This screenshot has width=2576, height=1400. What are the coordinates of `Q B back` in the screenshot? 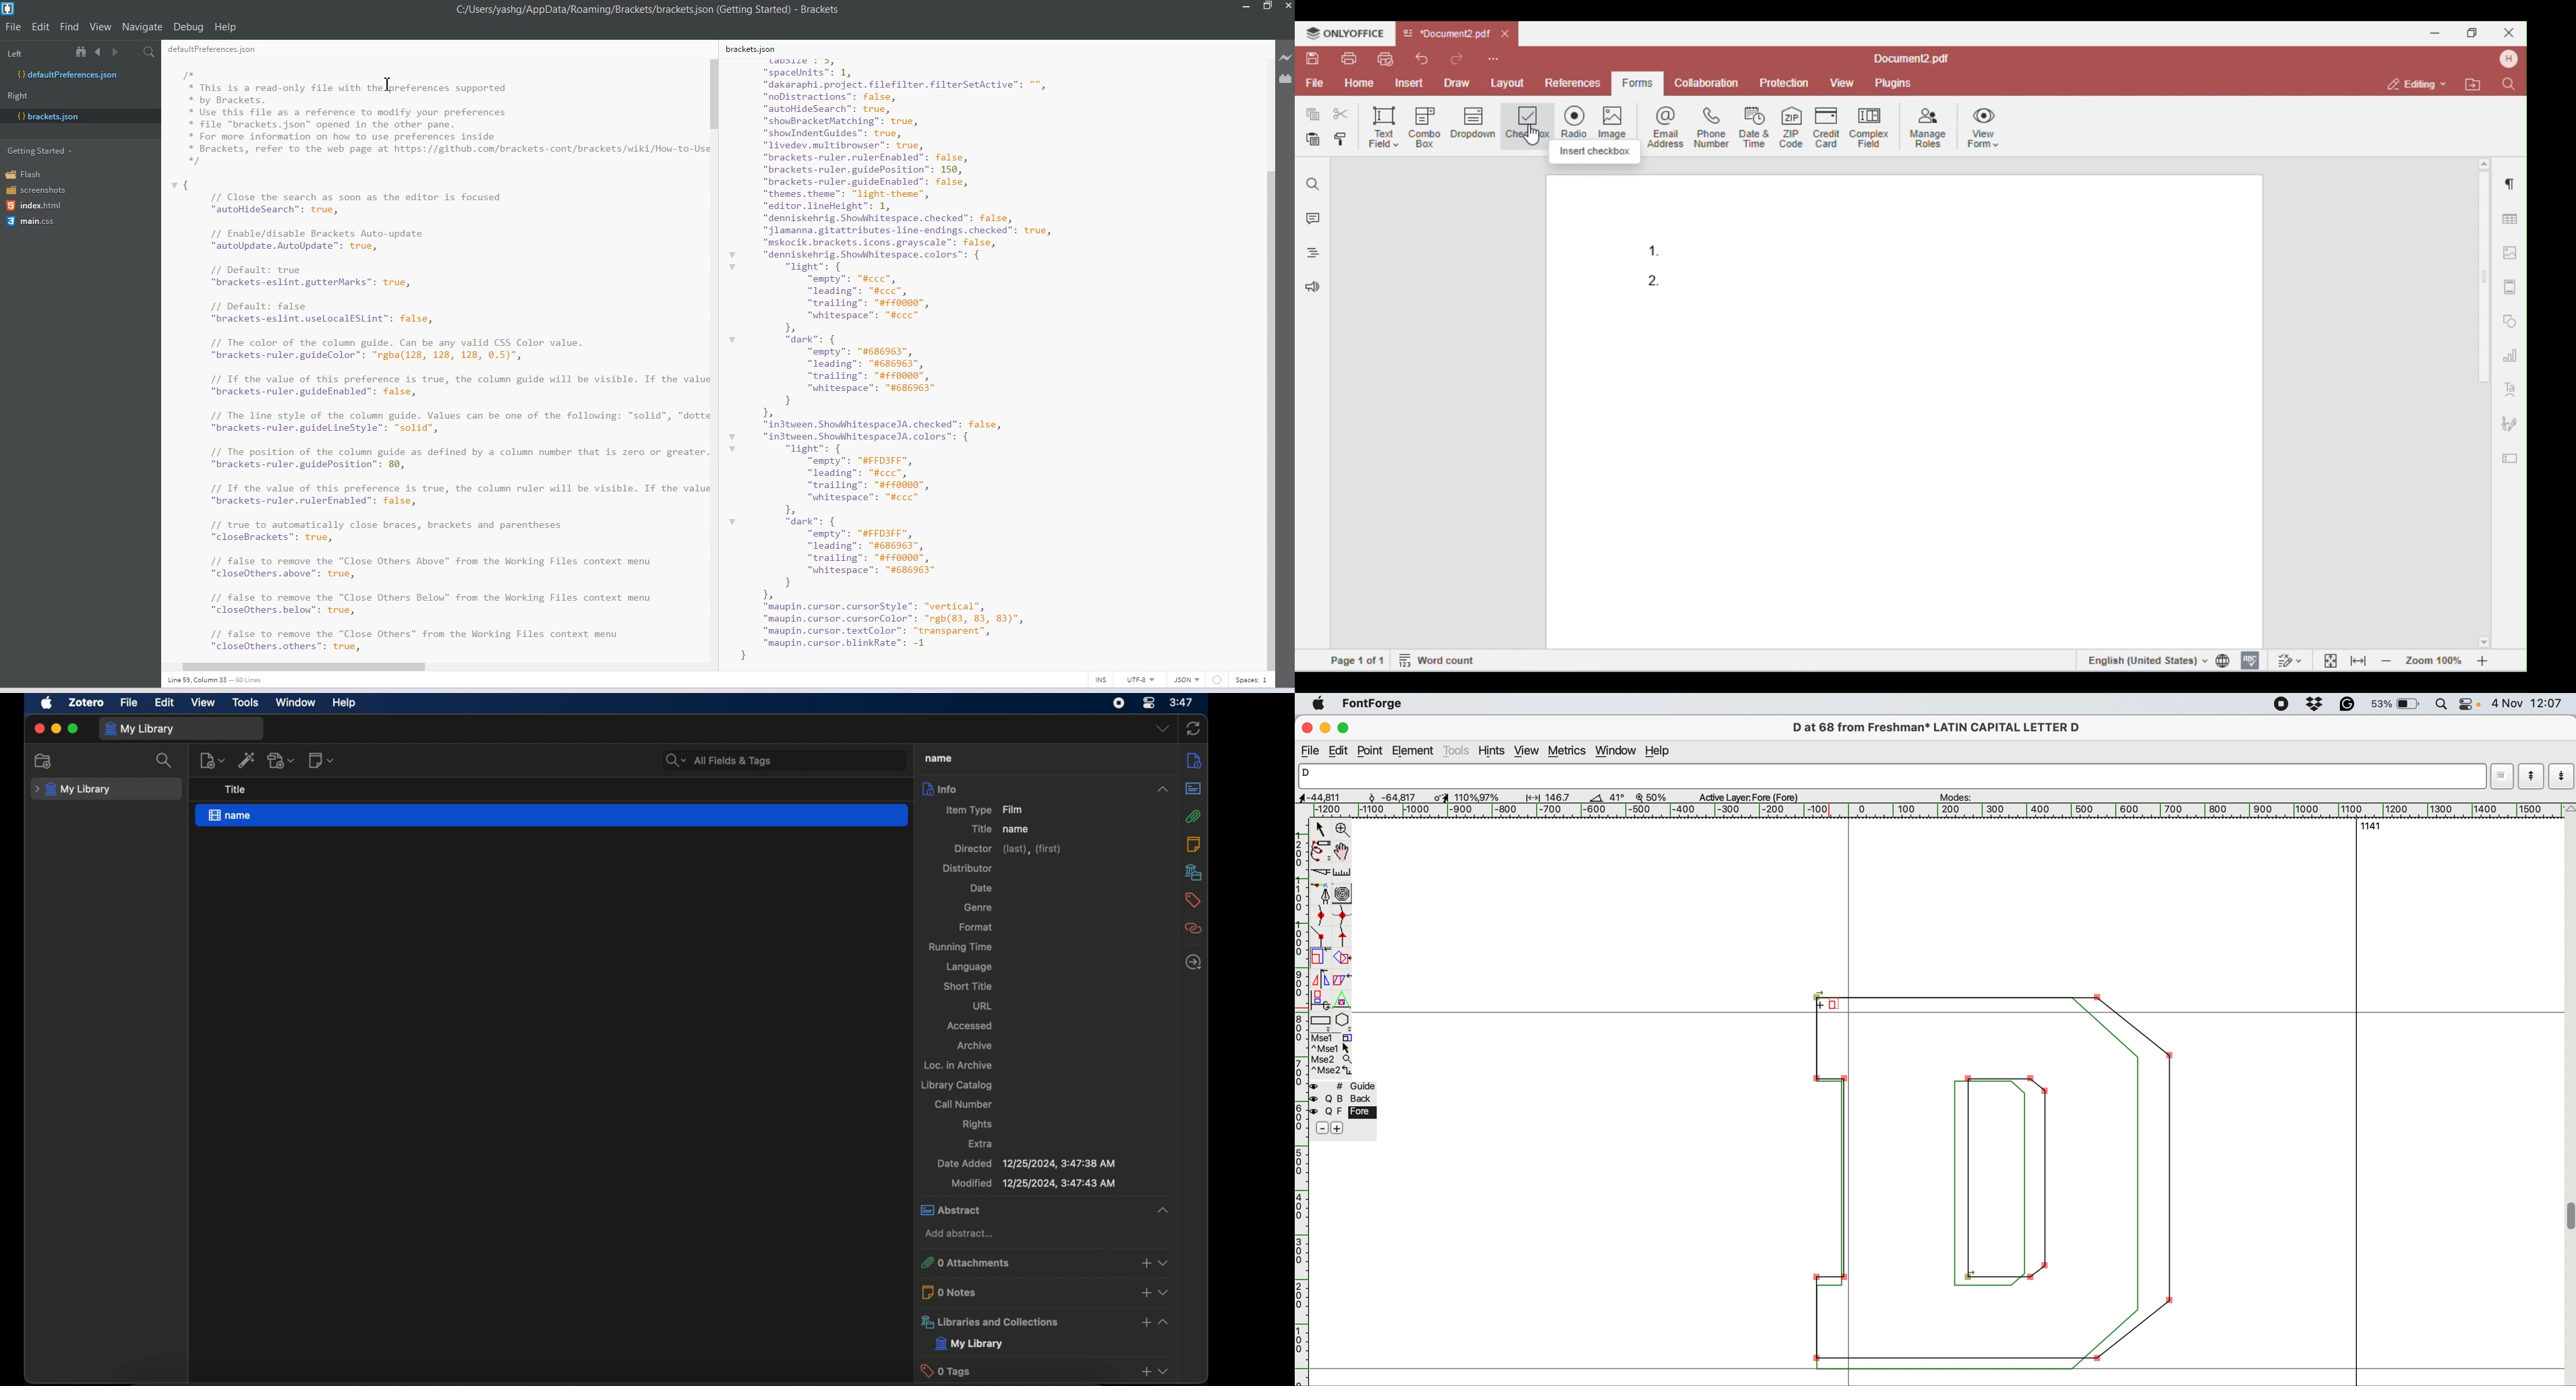 It's located at (1346, 1100).